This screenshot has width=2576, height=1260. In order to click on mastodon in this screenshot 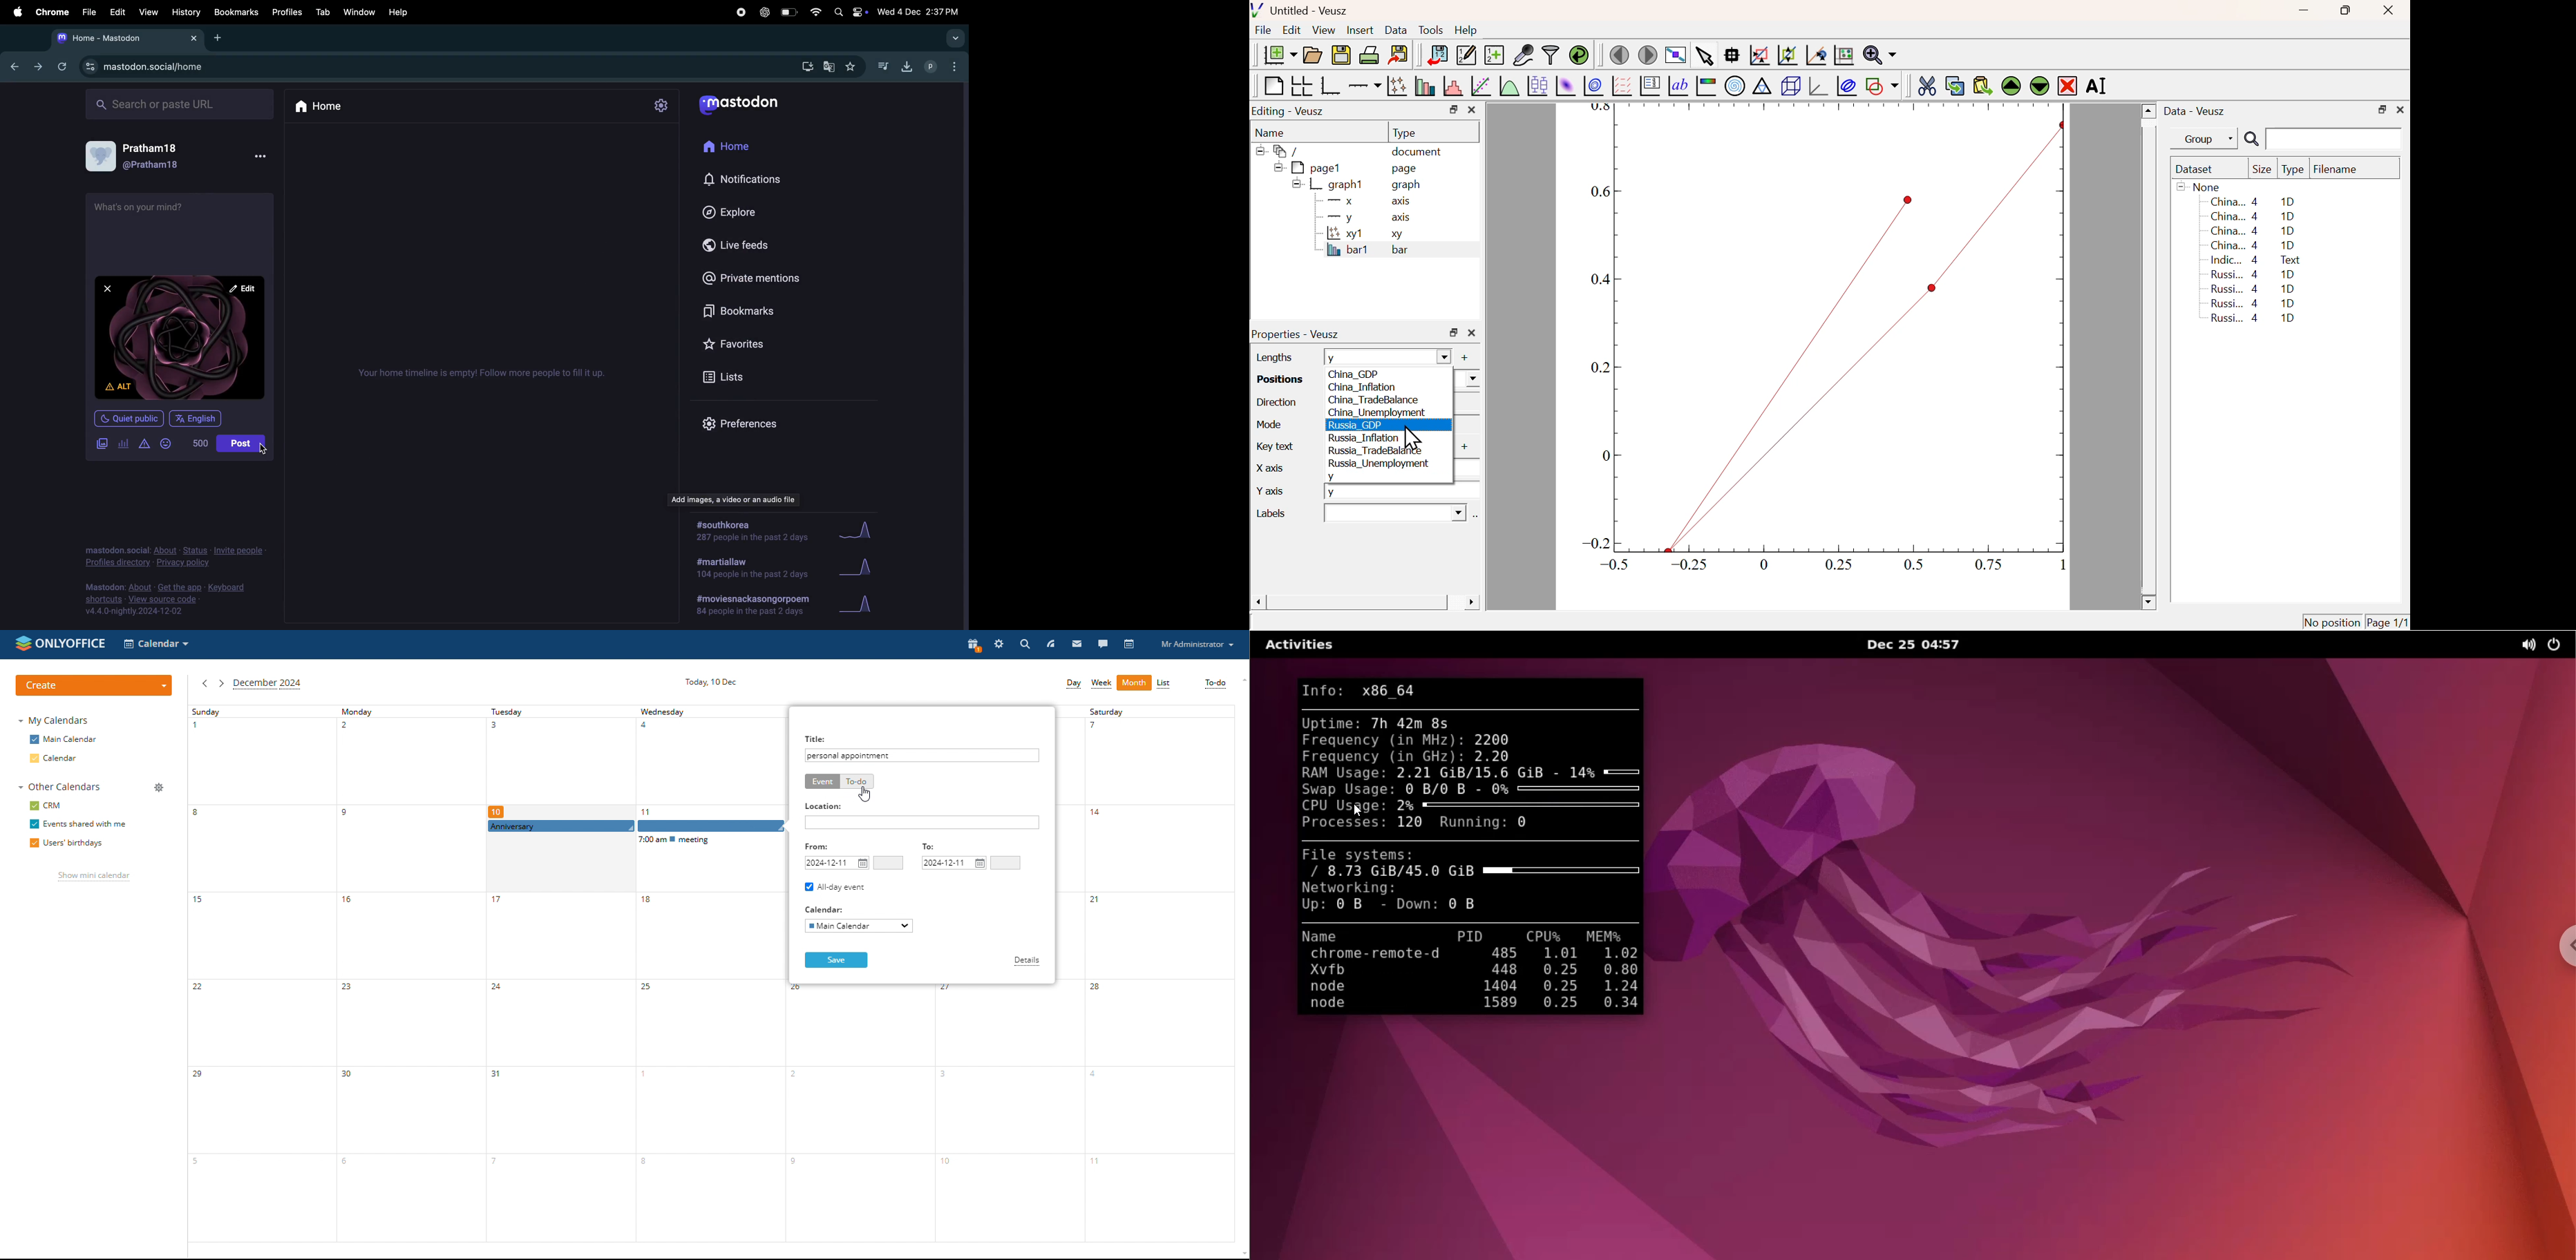, I will do `click(739, 102)`.